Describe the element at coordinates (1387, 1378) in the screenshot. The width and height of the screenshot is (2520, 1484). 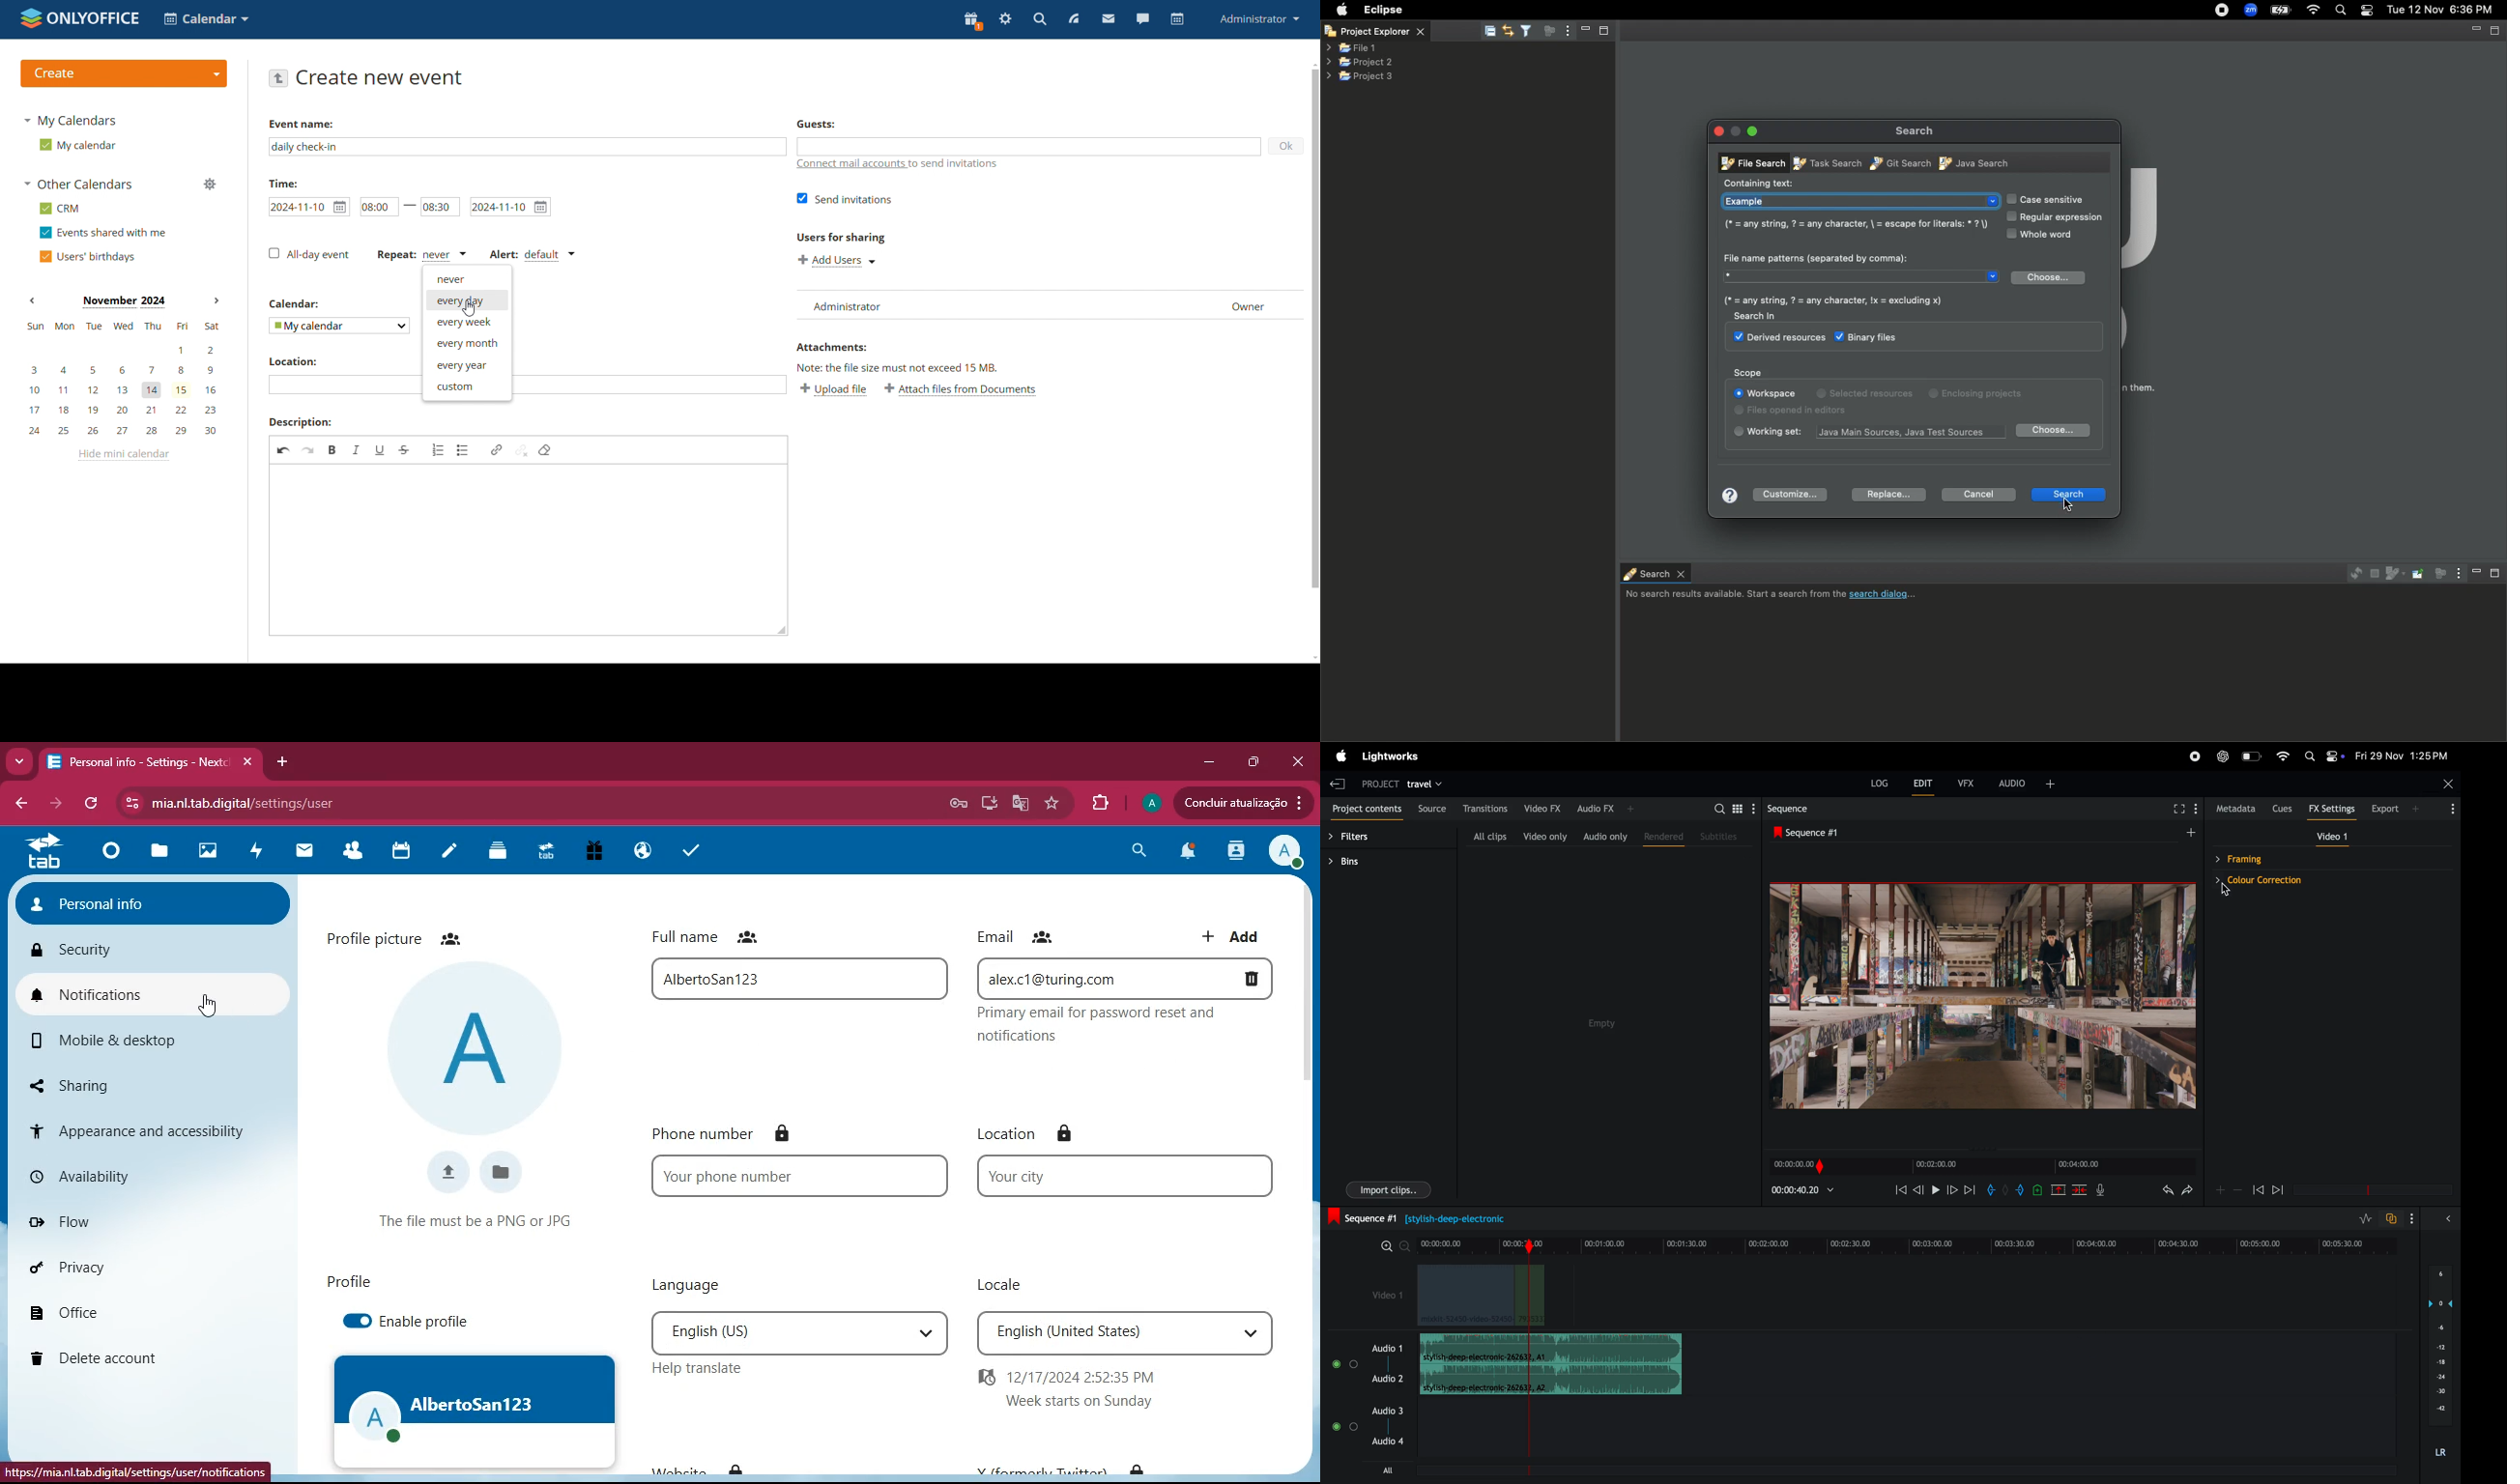
I see `Audio 2` at that location.